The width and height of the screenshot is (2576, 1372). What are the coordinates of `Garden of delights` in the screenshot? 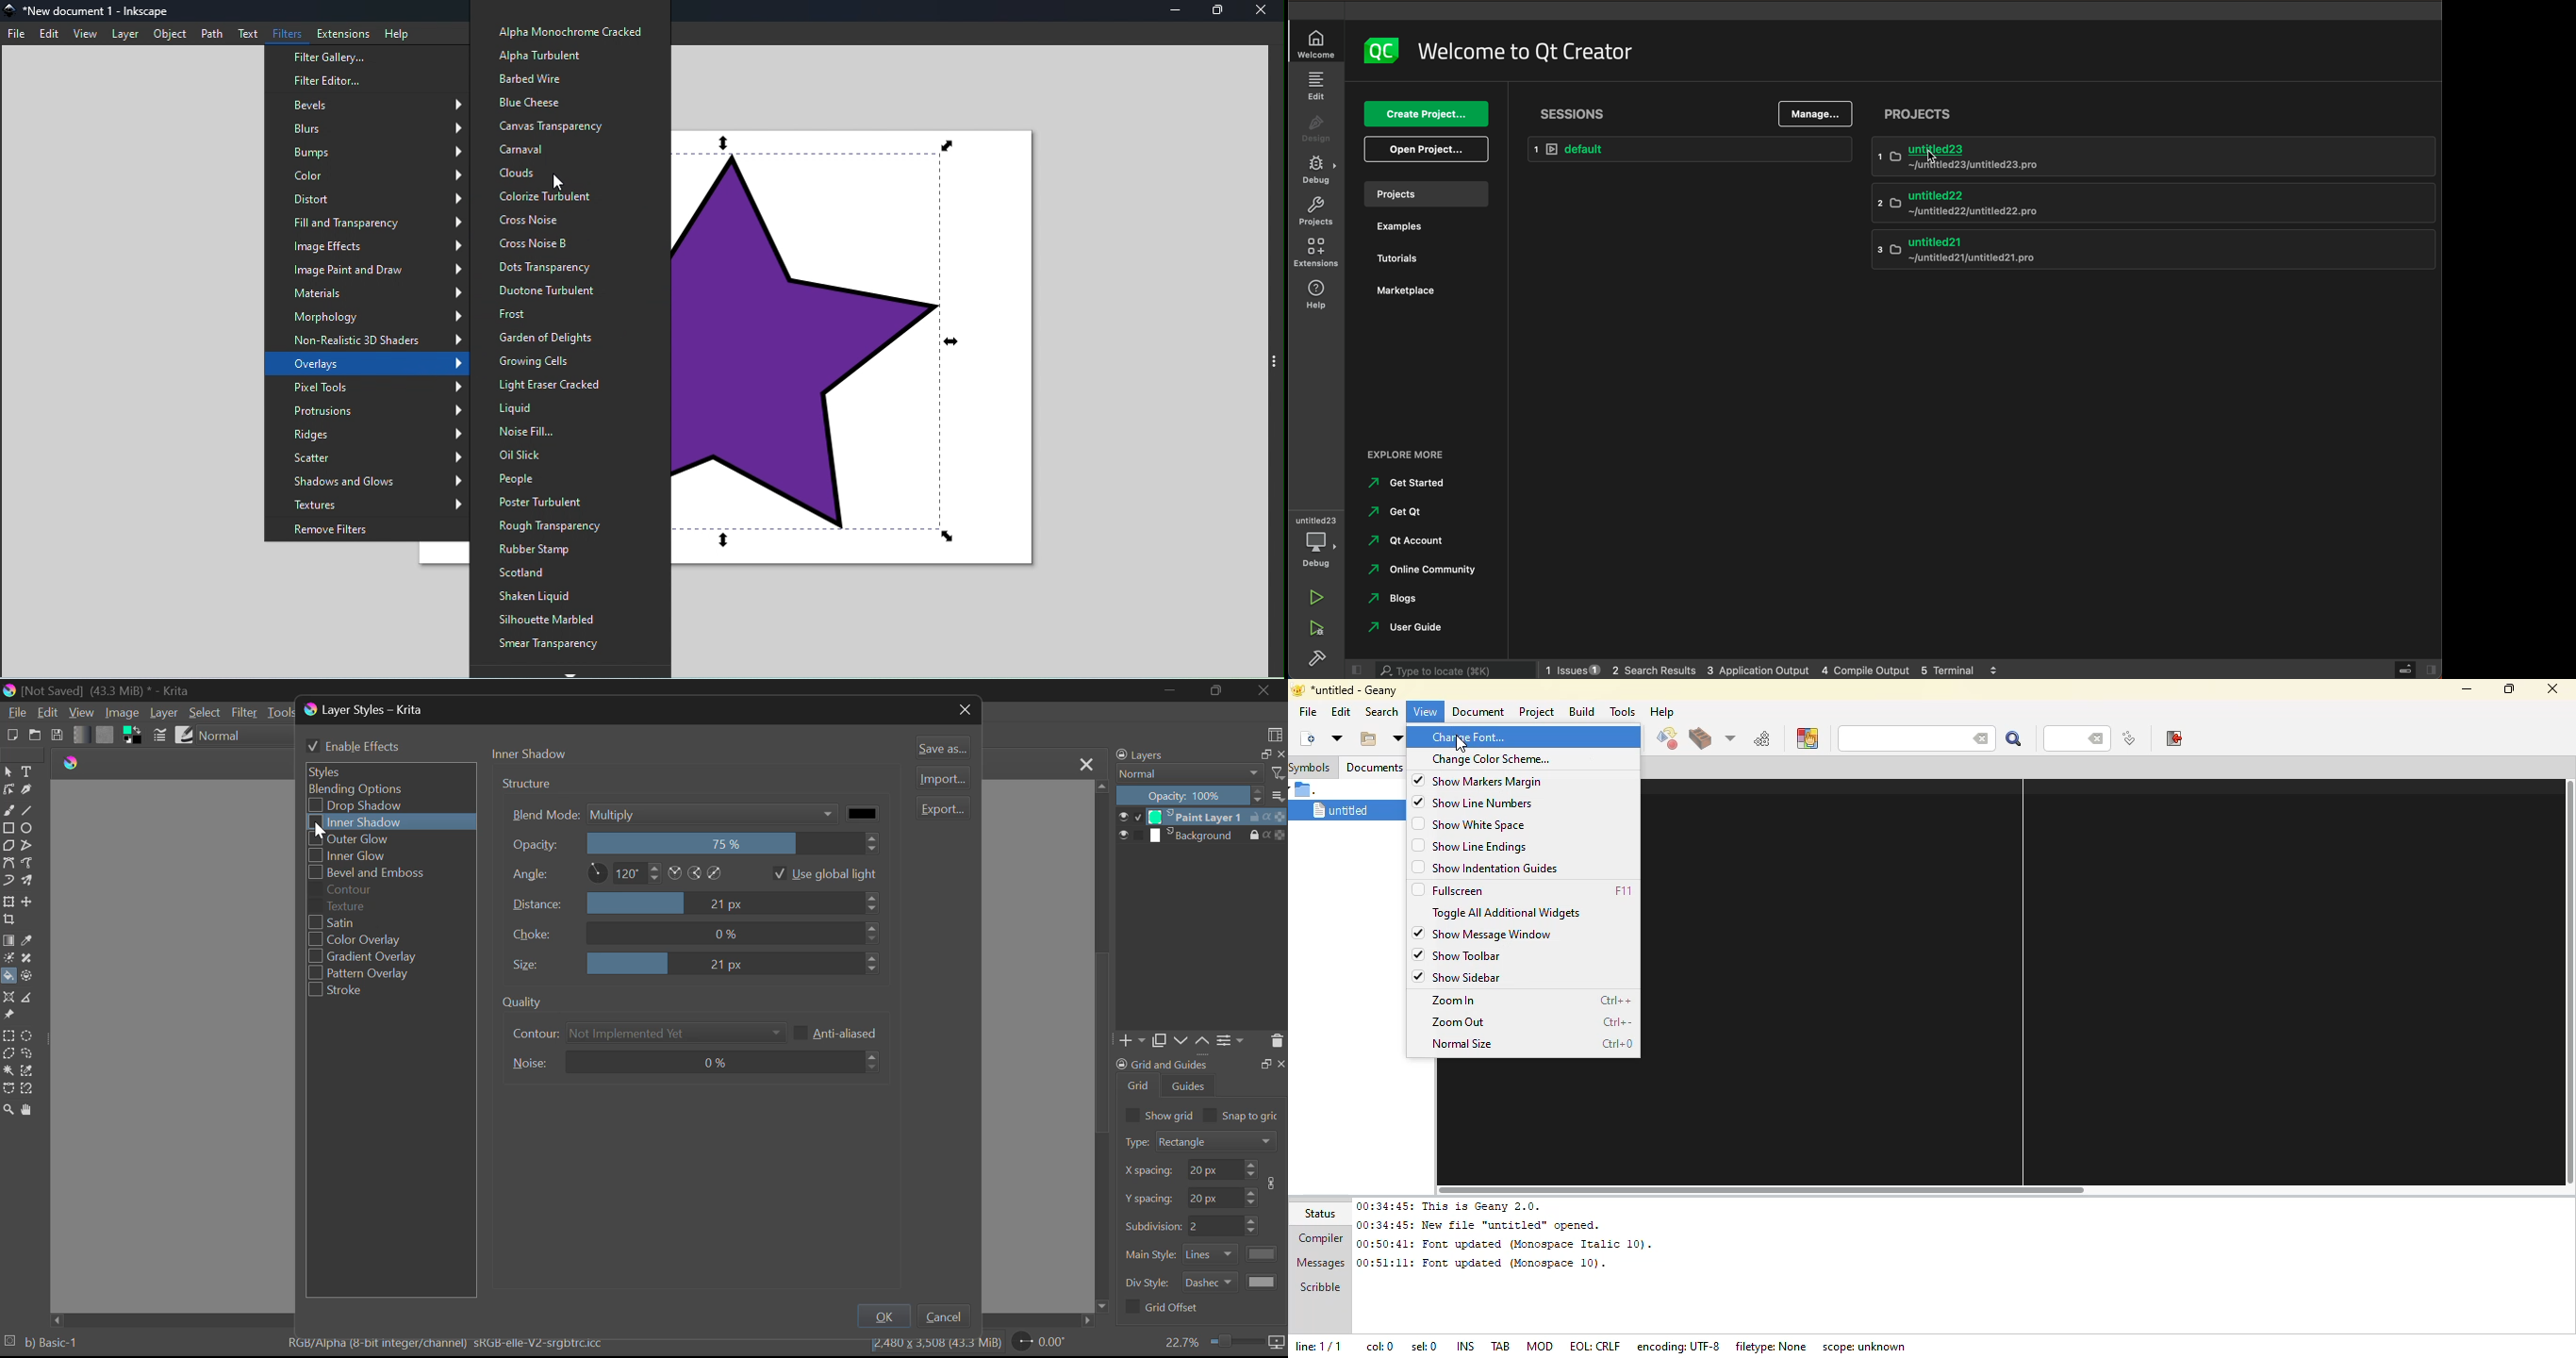 It's located at (545, 337).